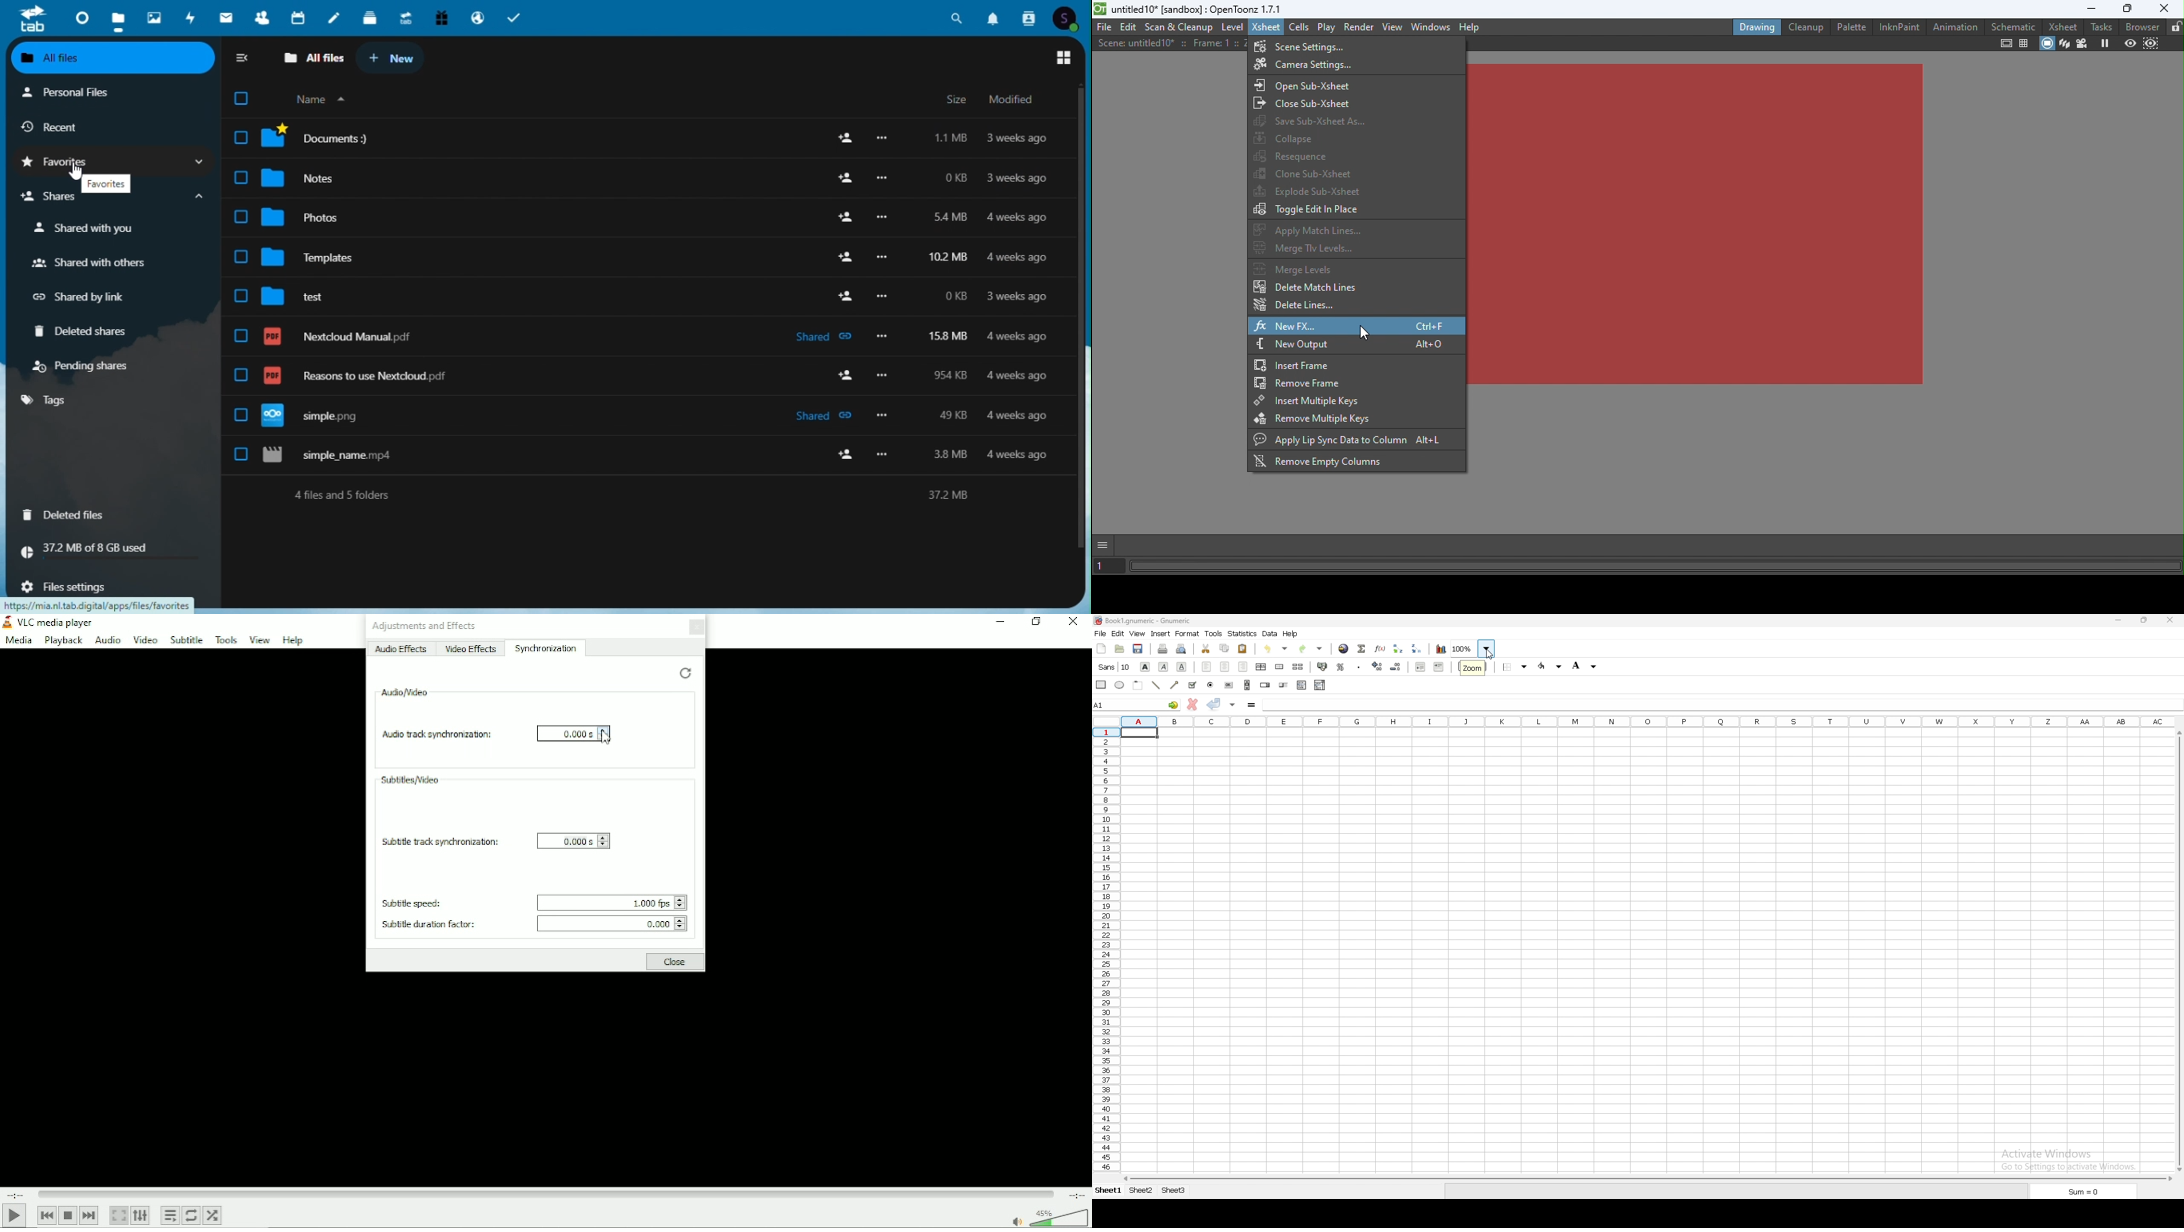 Image resolution: width=2184 pixels, height=1232 pixels. What do you see at coordinates (2176, 27) in the screenshot?
I see `Lock rooms tab` at bounding box center [2176, 27].